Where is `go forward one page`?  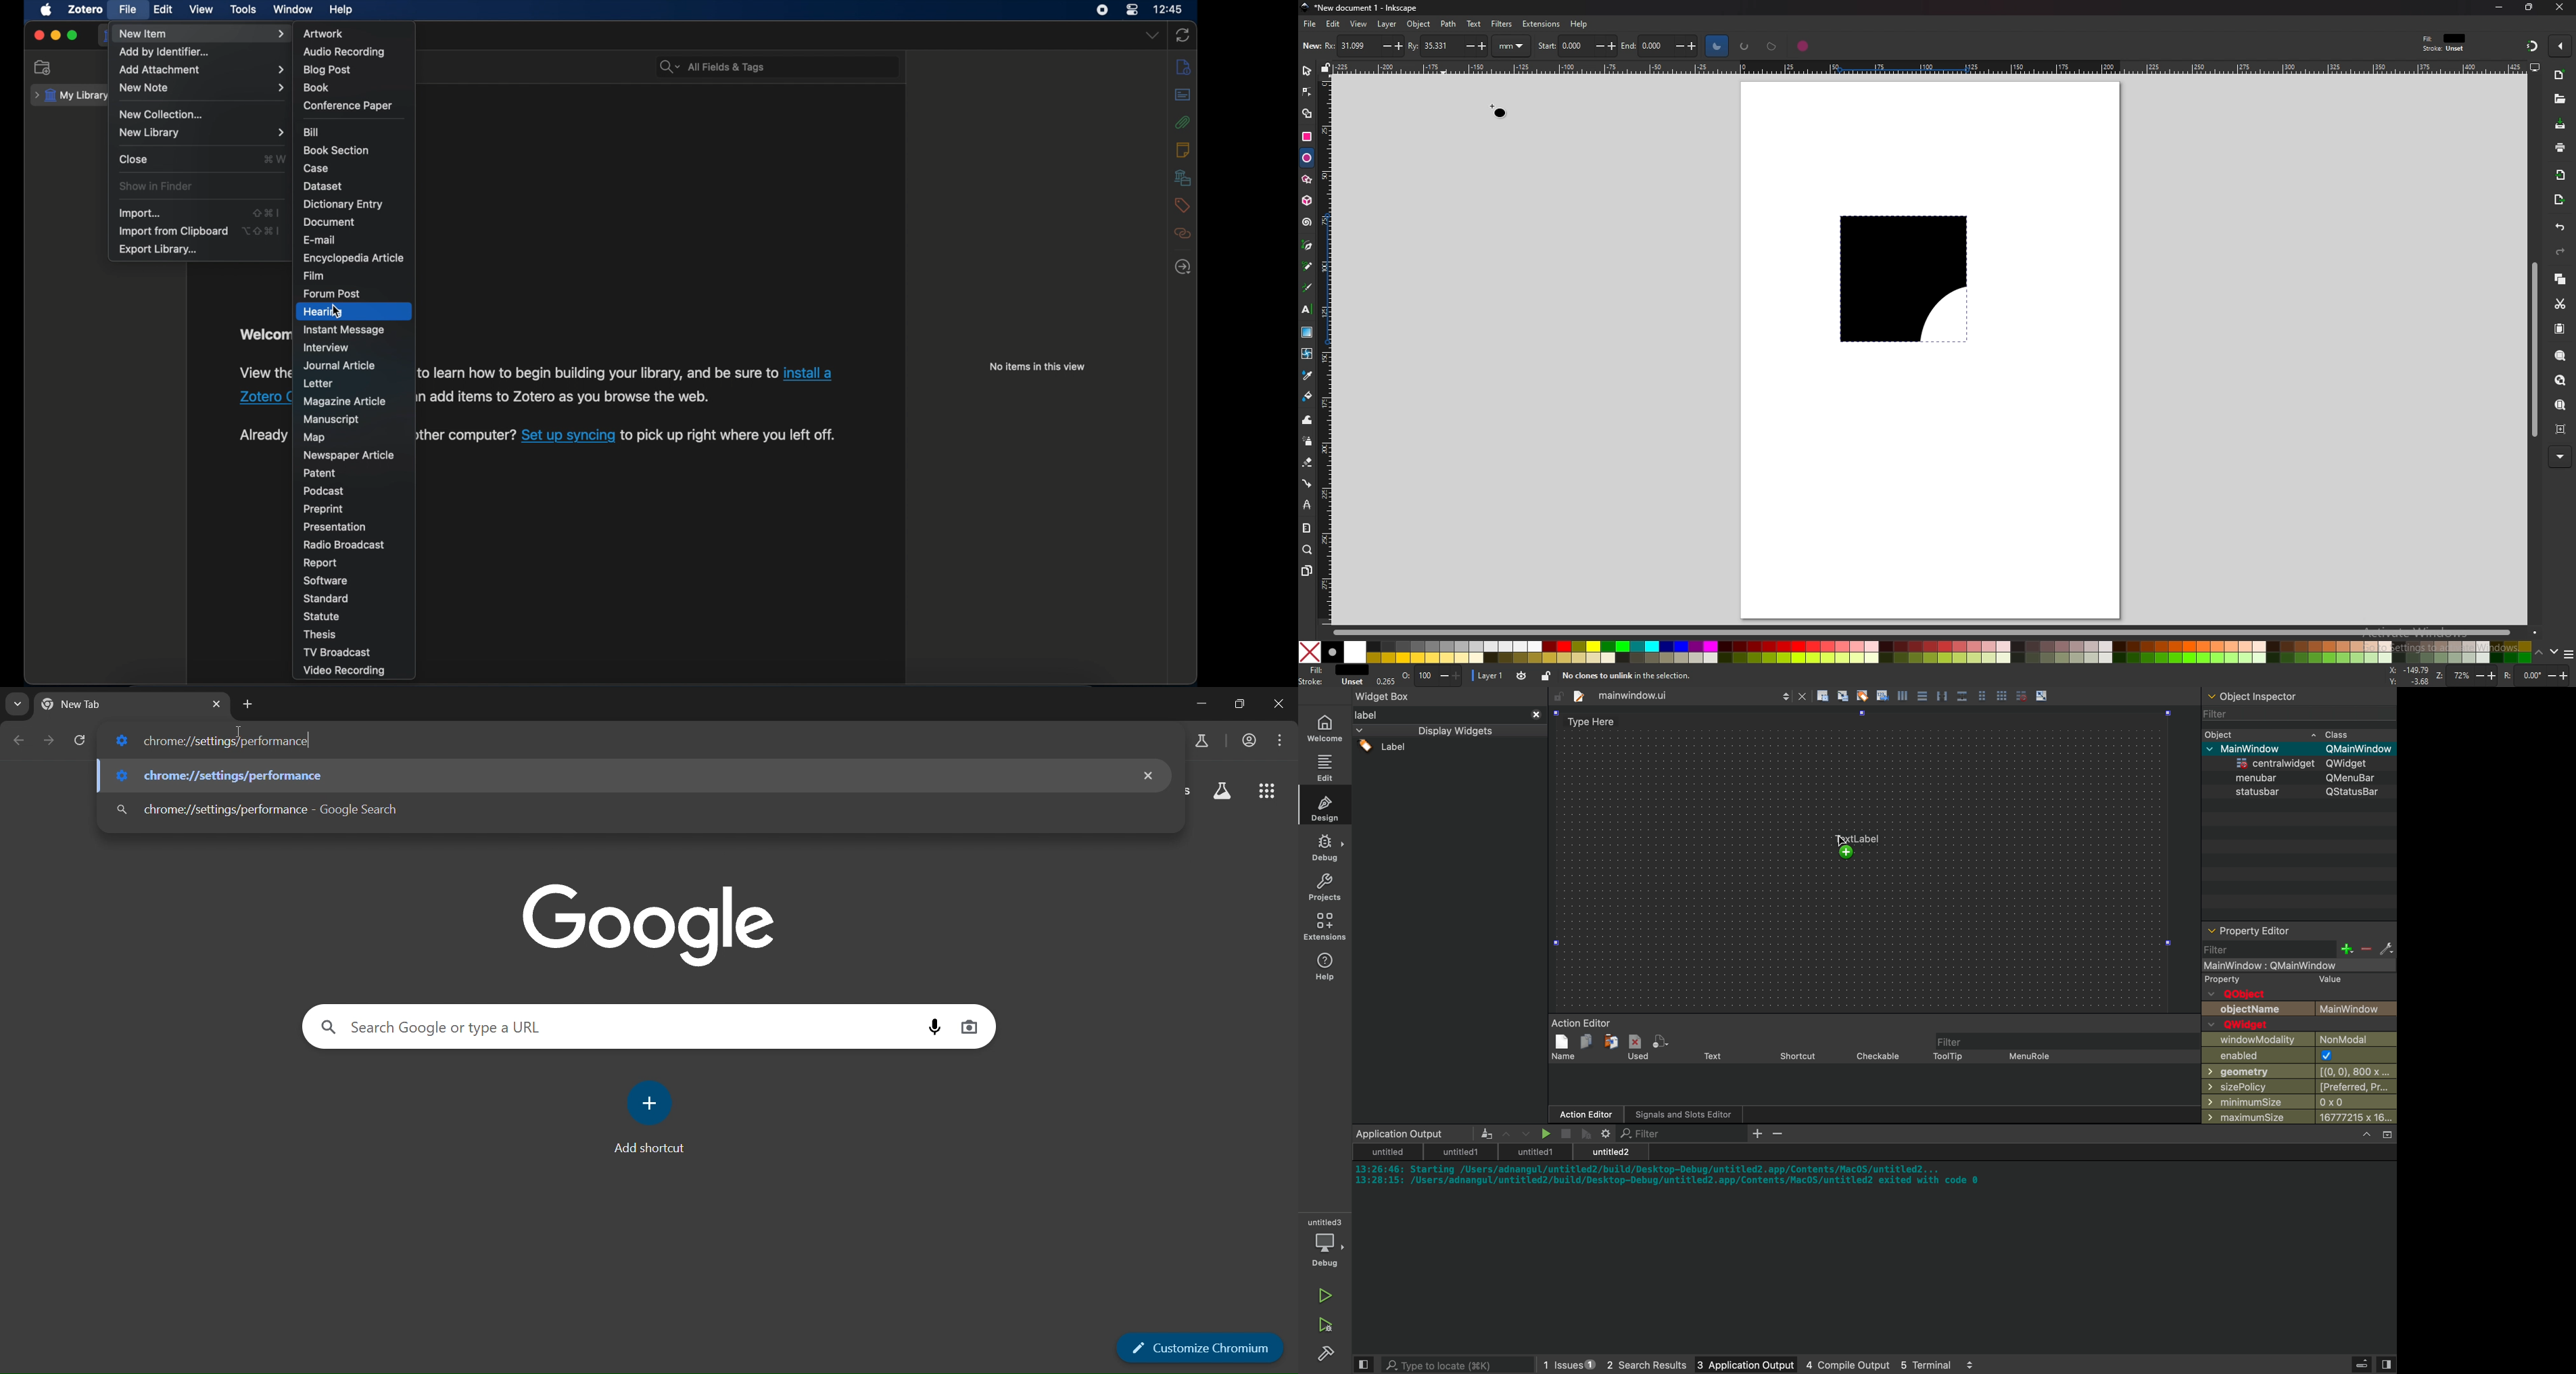 go forward one page is located at coordinates (51, 742).